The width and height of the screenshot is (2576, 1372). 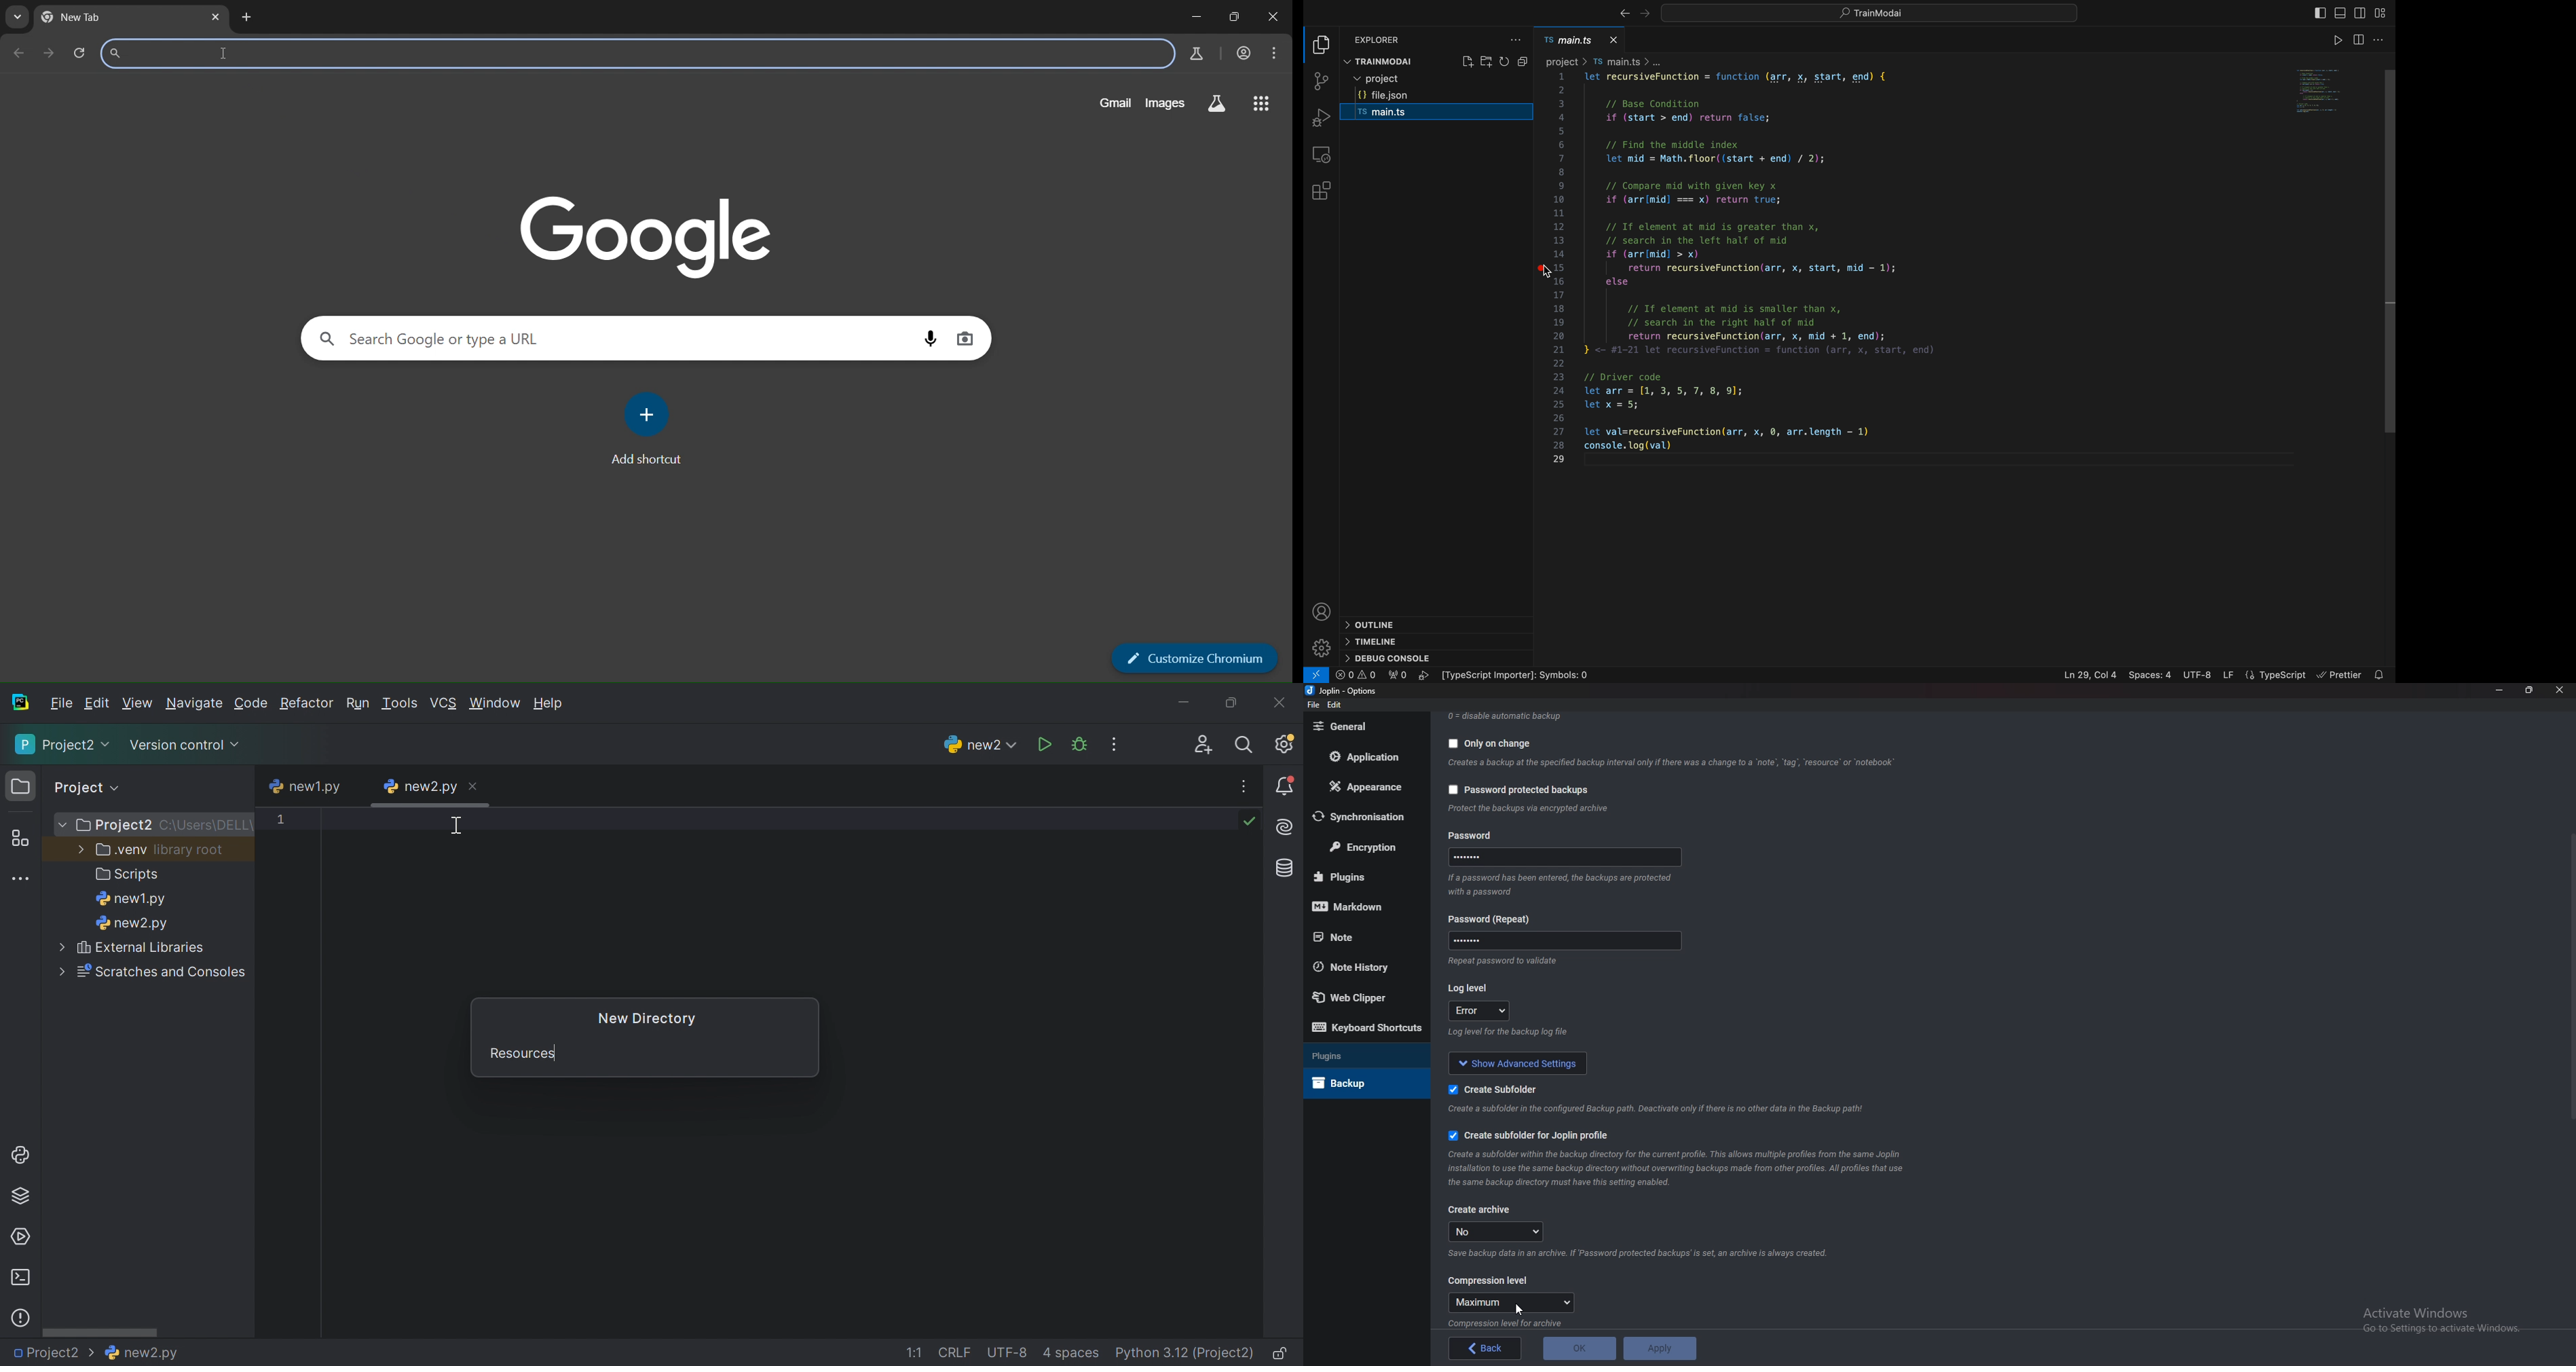 I want to click on Resize, so click(x=2530, y=690).